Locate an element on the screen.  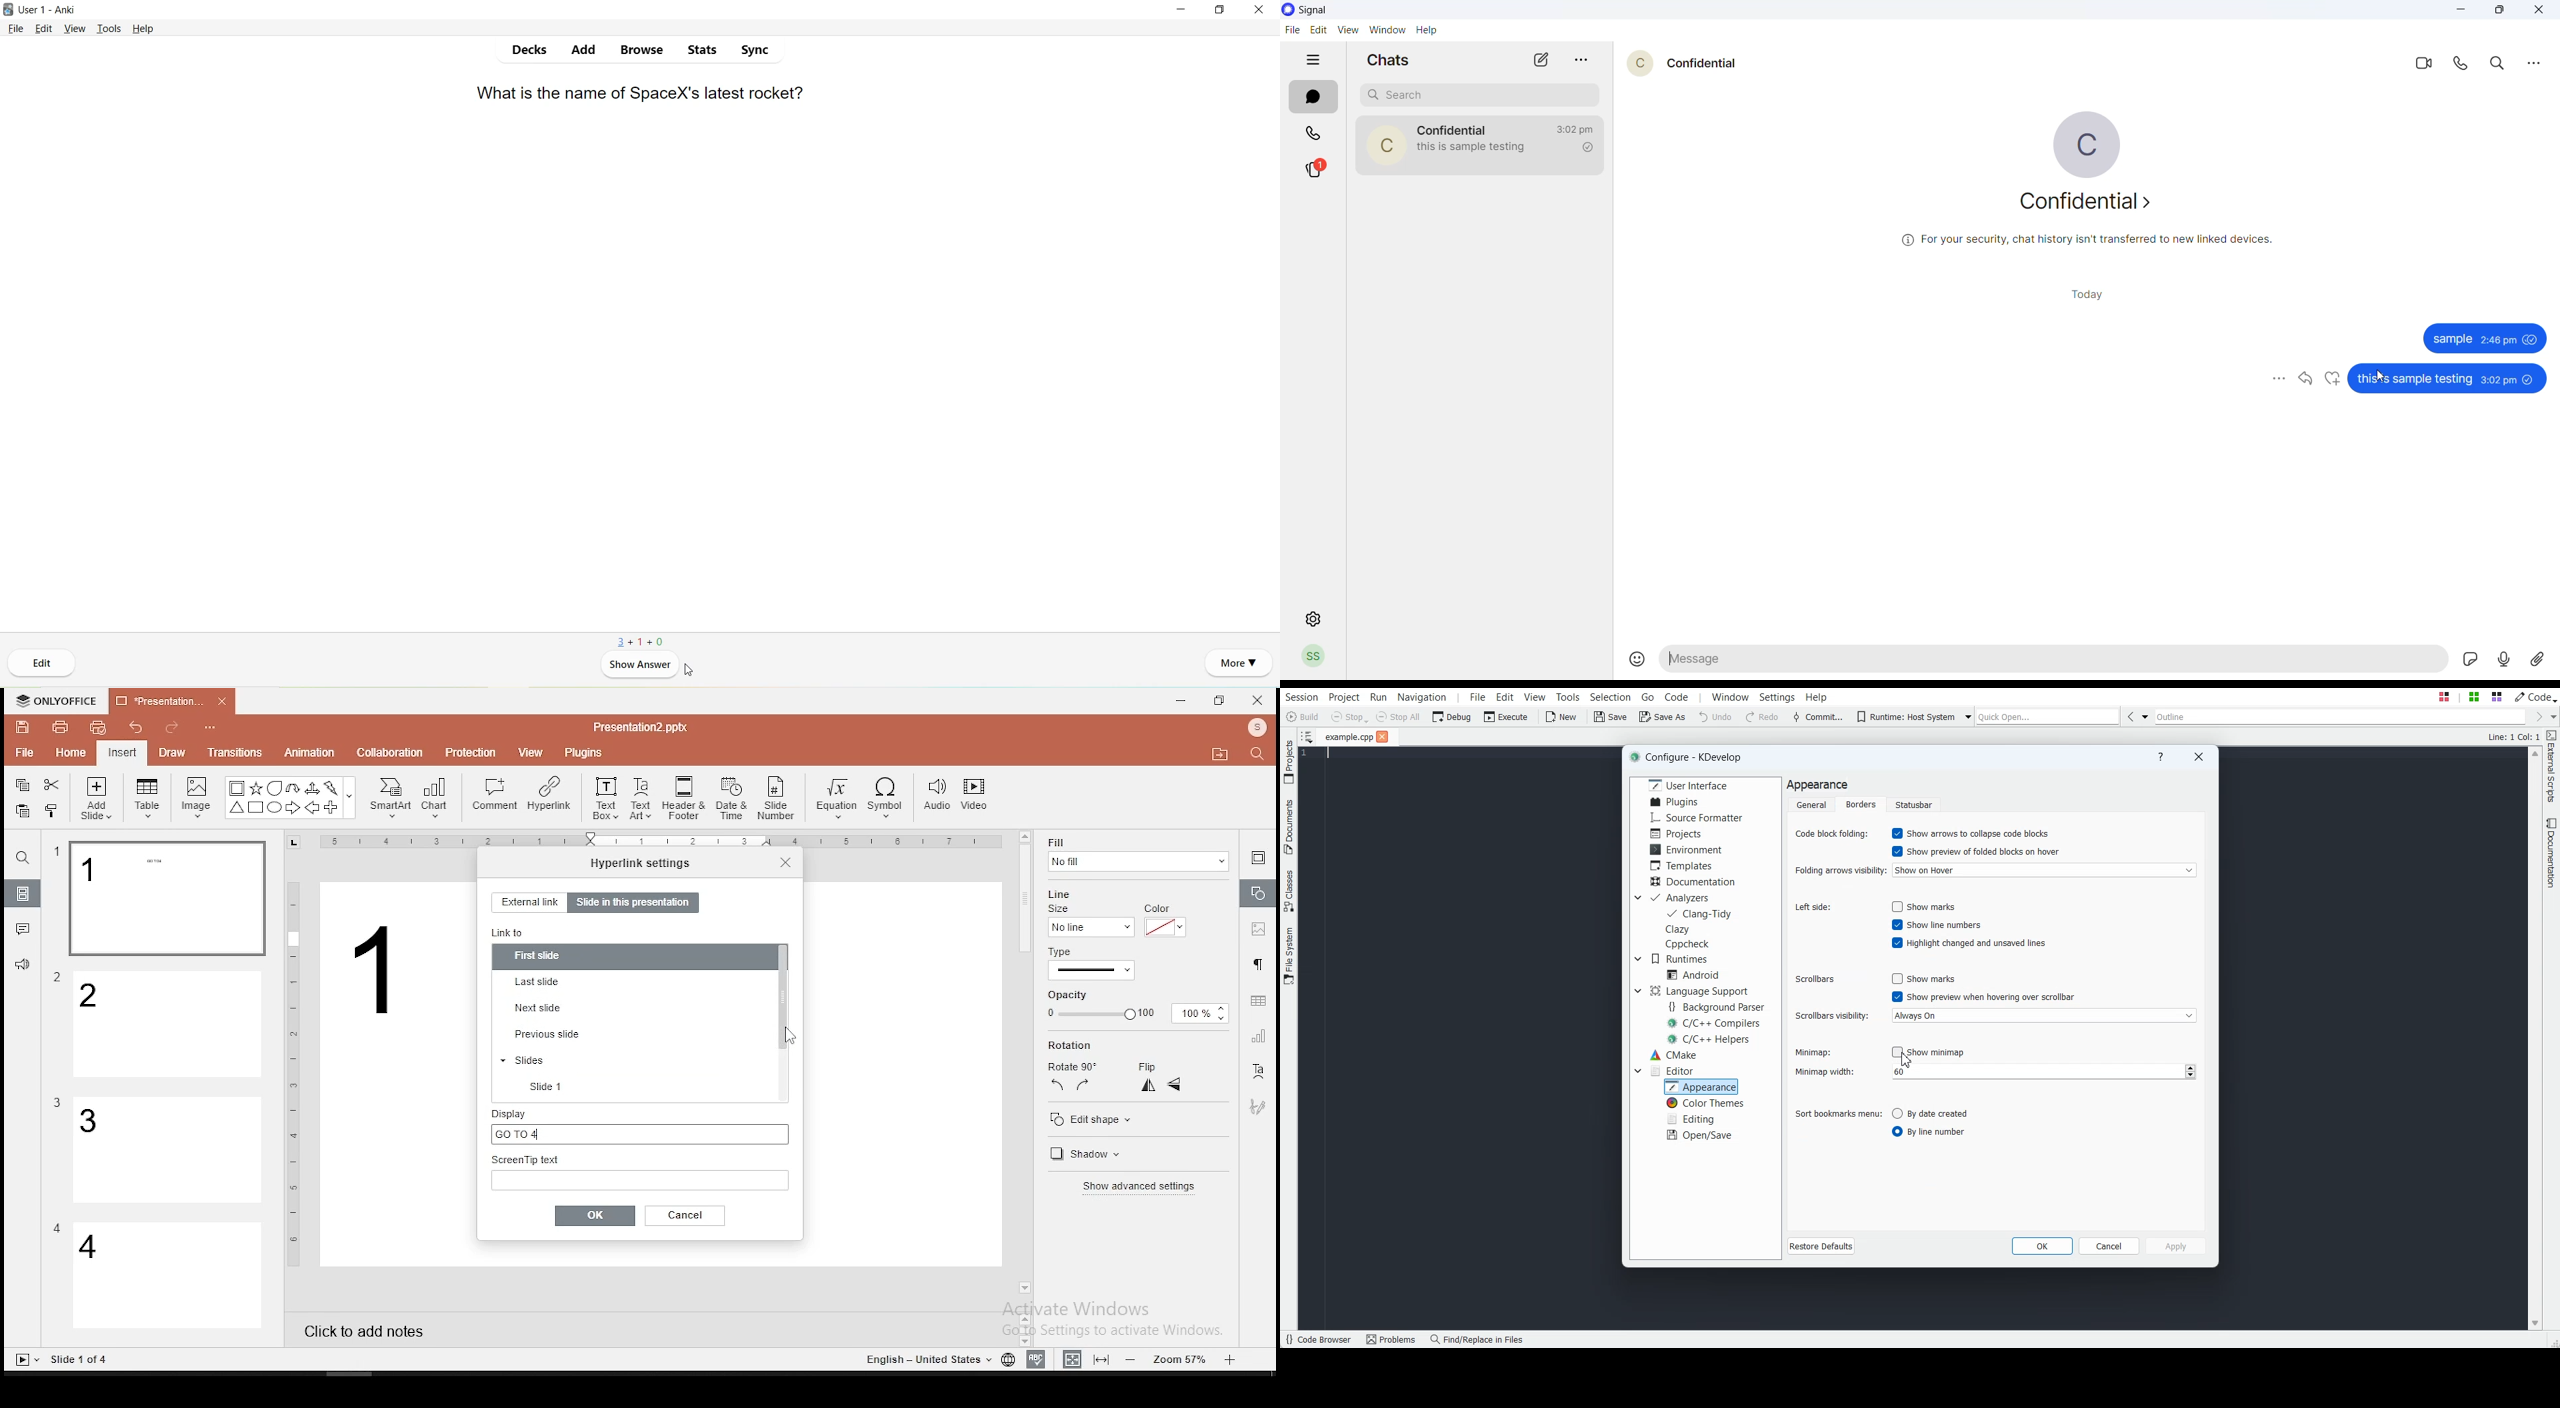
comments is located at coordinates (23, 929).